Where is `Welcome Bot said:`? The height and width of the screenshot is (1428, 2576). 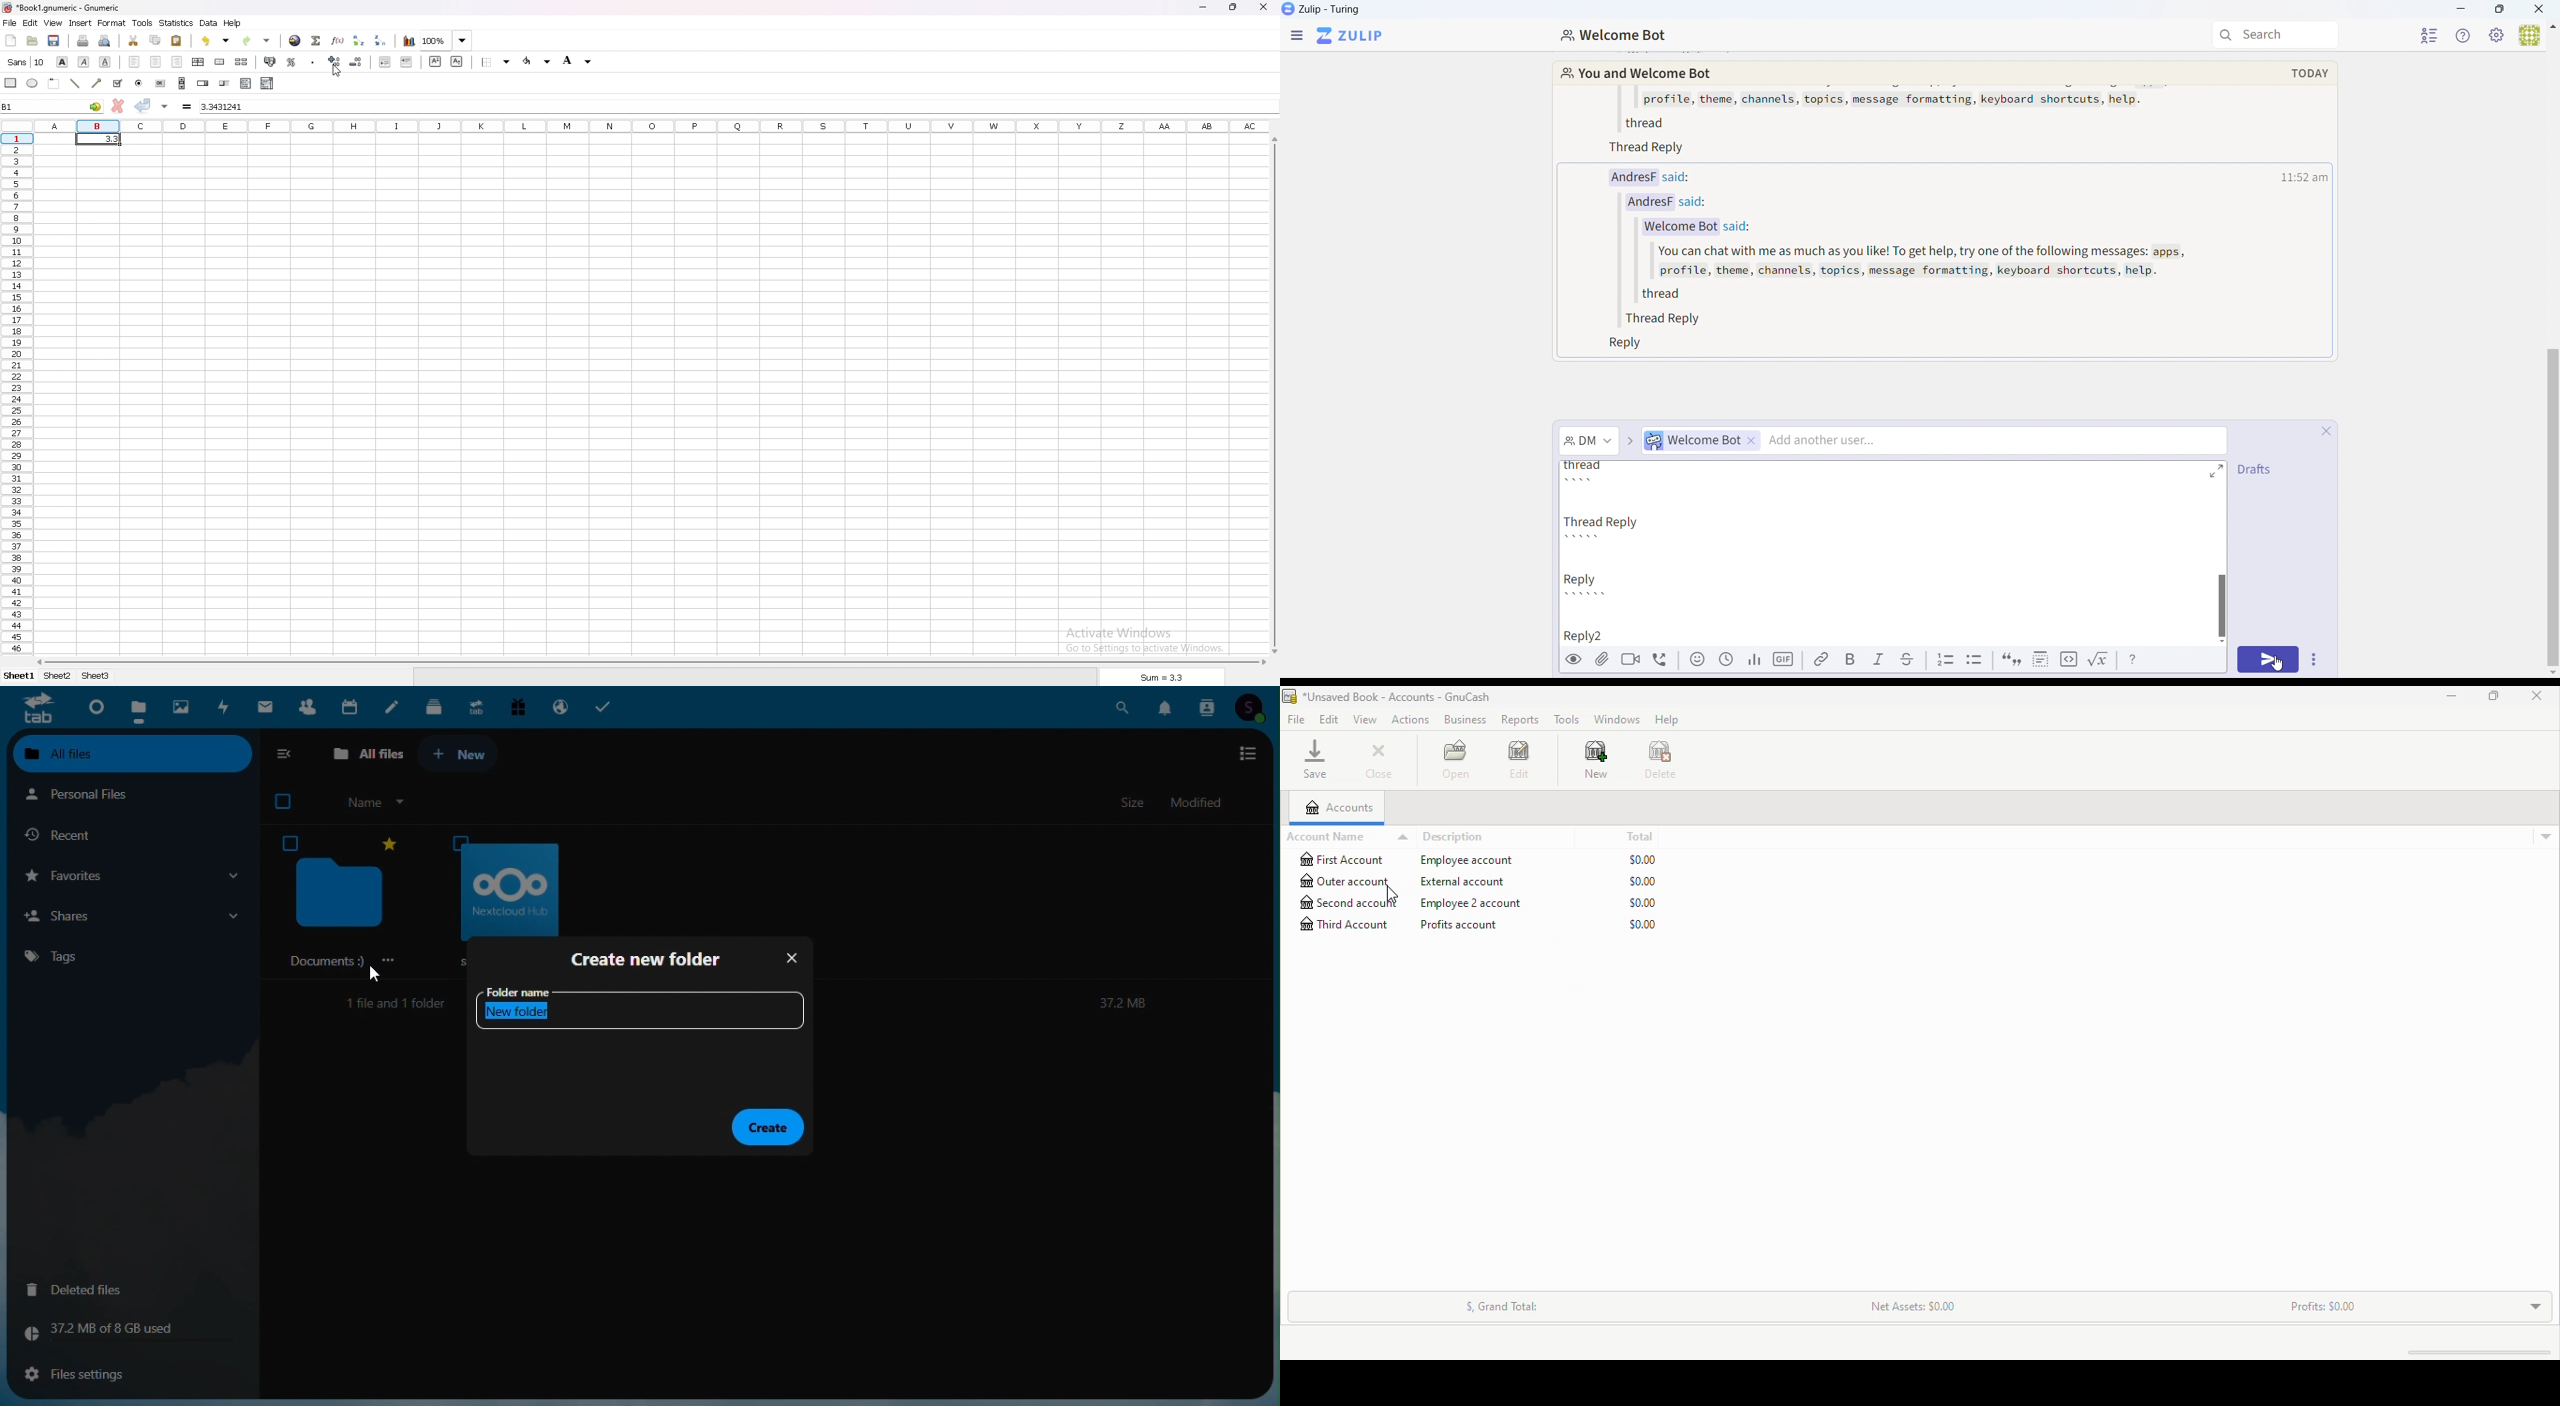 Welcome Bot said: is located at coordinates (1694, 227).